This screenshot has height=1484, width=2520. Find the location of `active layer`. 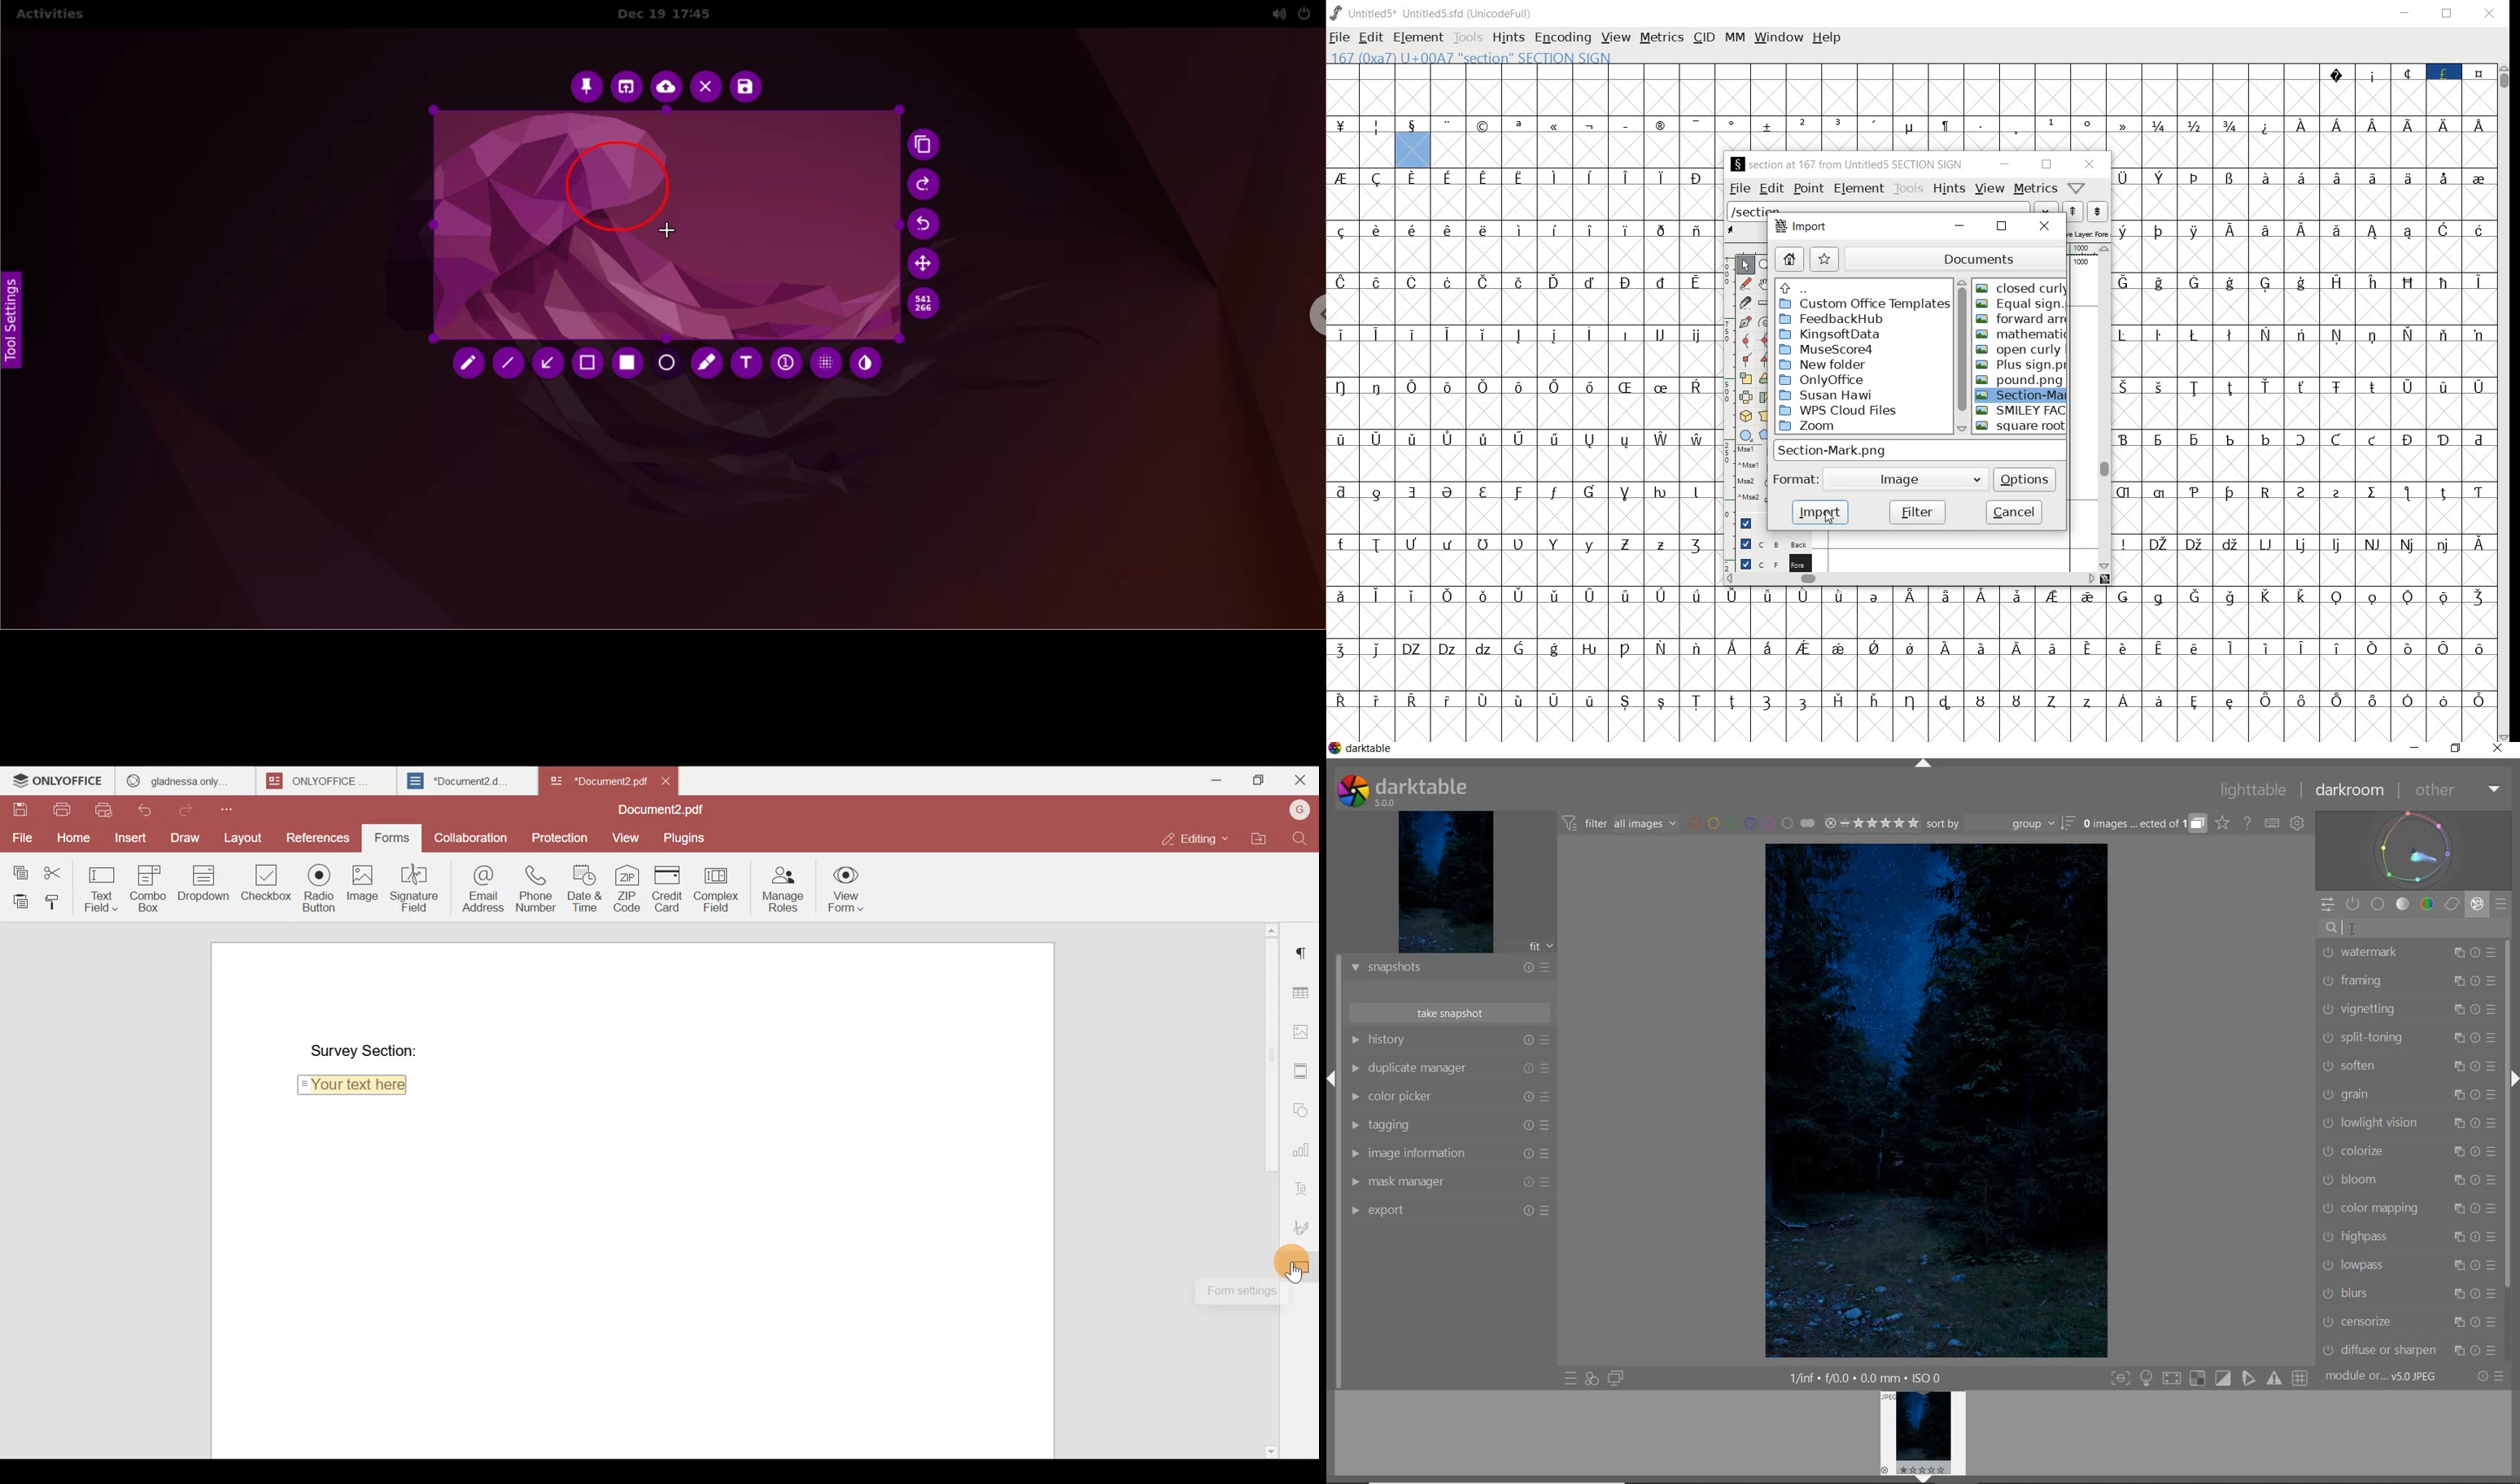

active layer is located at coordinates (2089, 234).